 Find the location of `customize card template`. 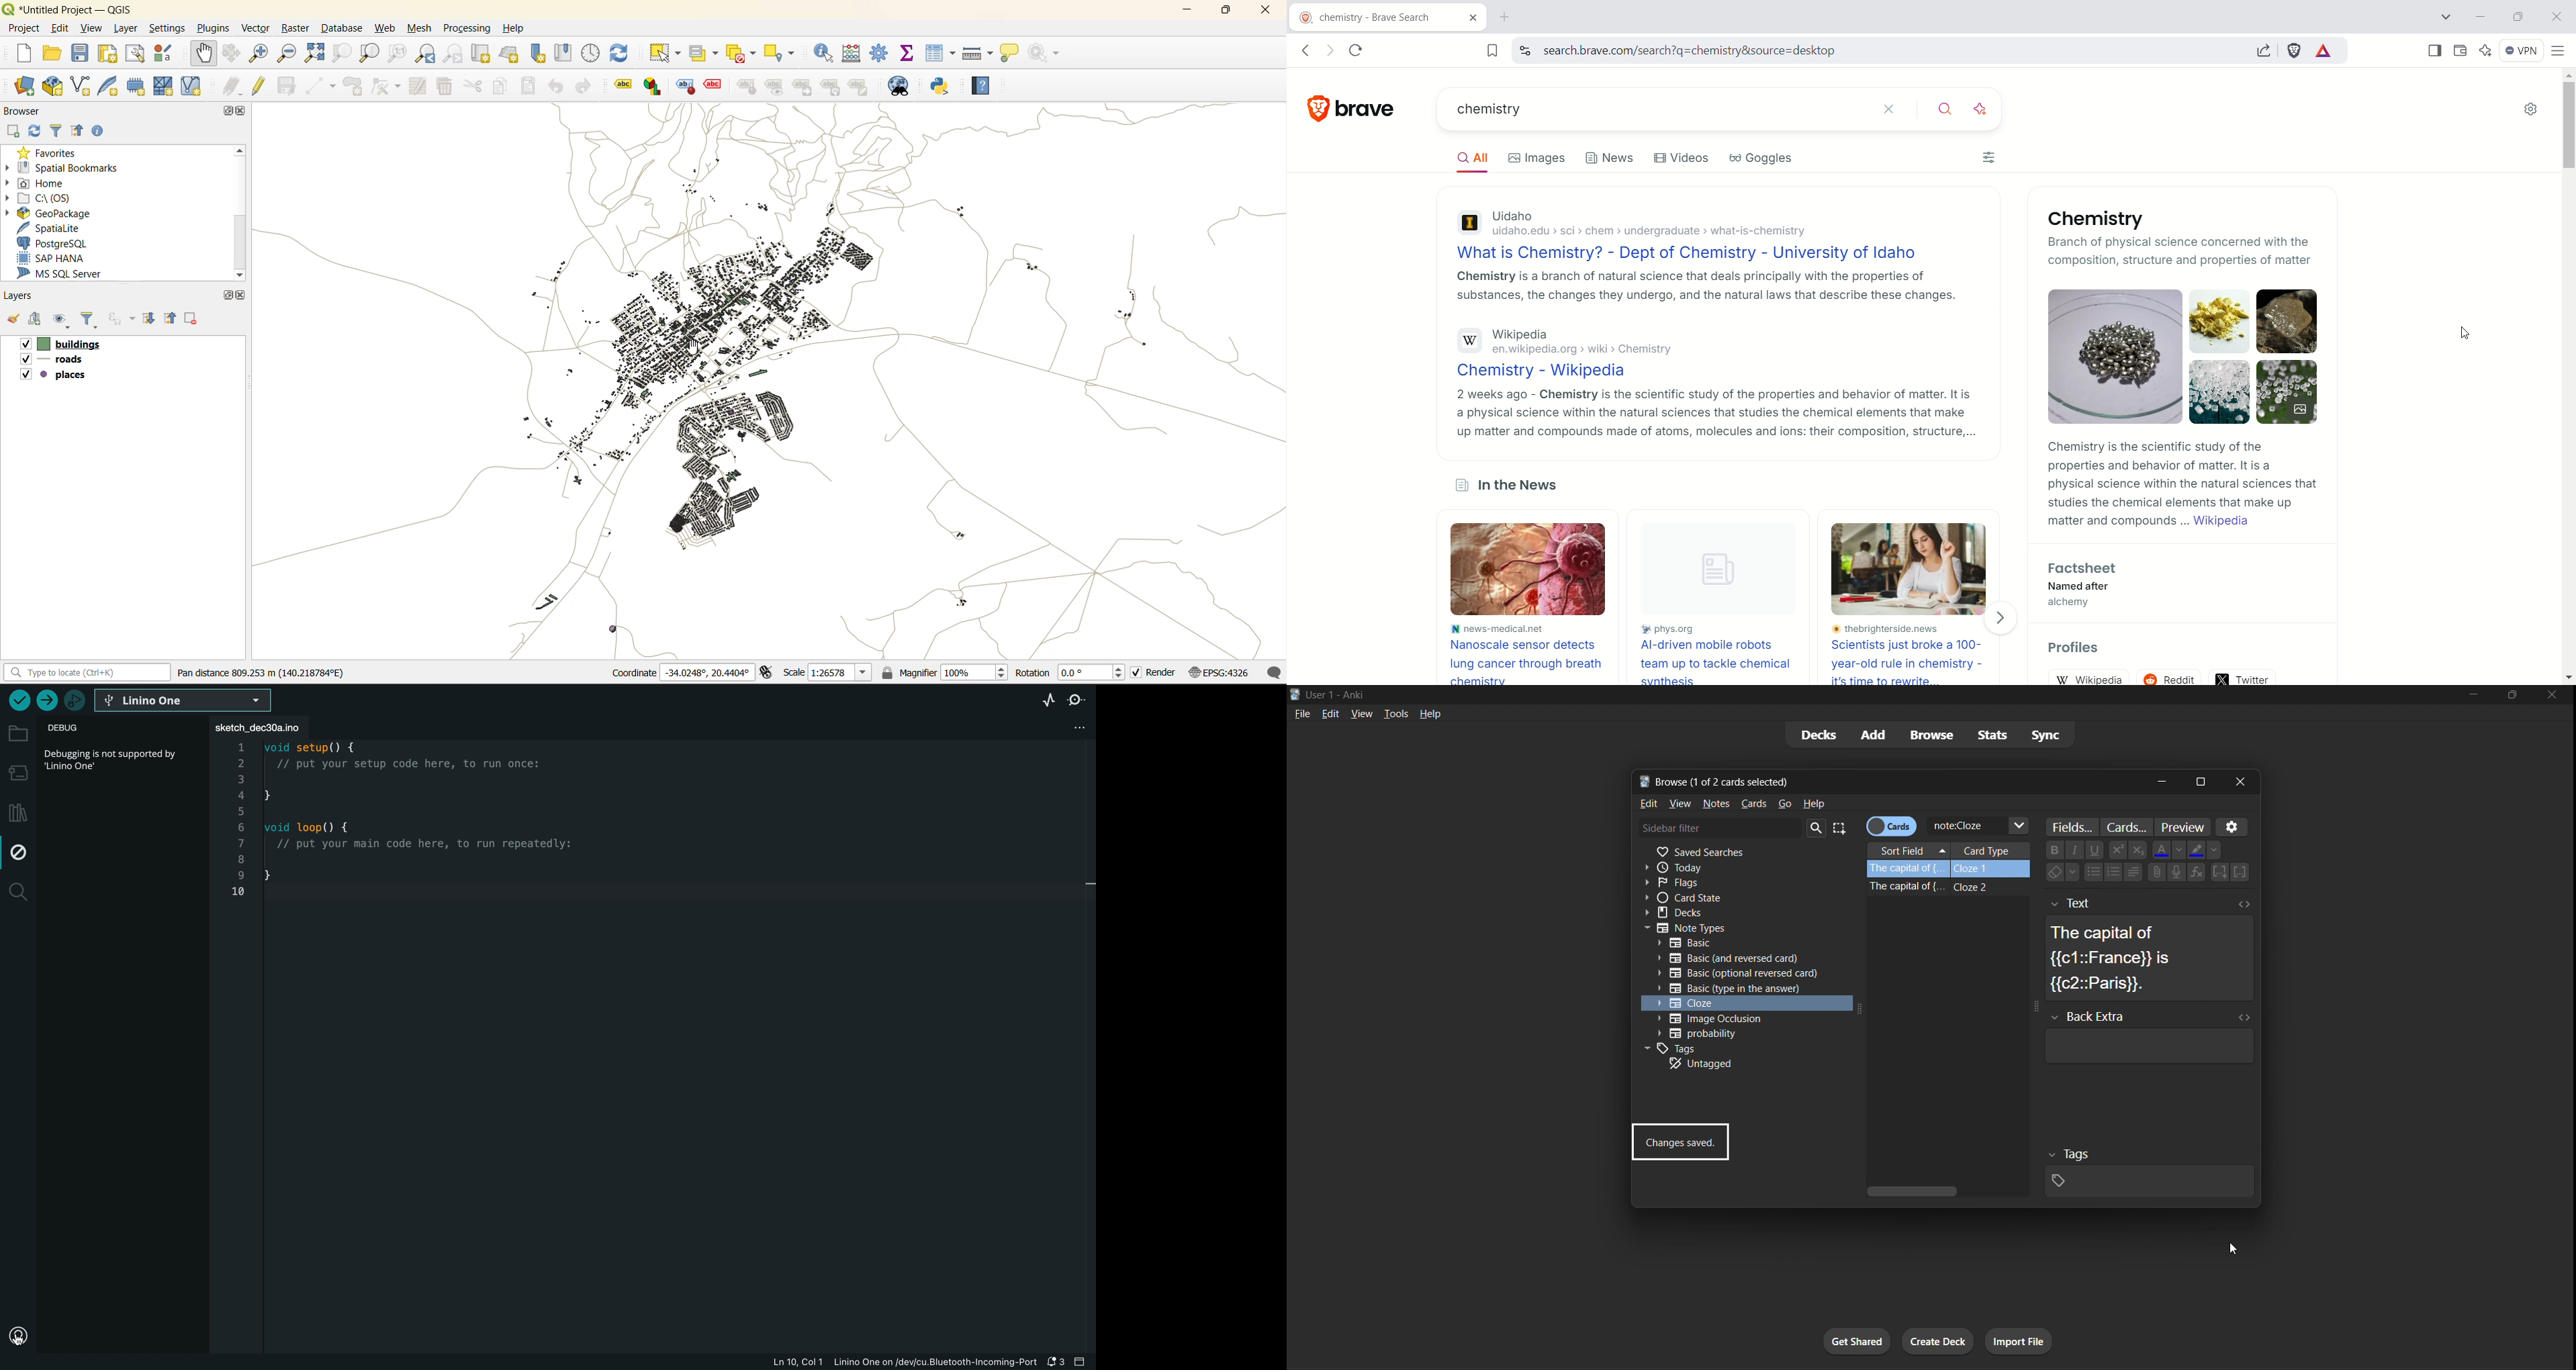

customize card template is located at coordinates (2128, 828).